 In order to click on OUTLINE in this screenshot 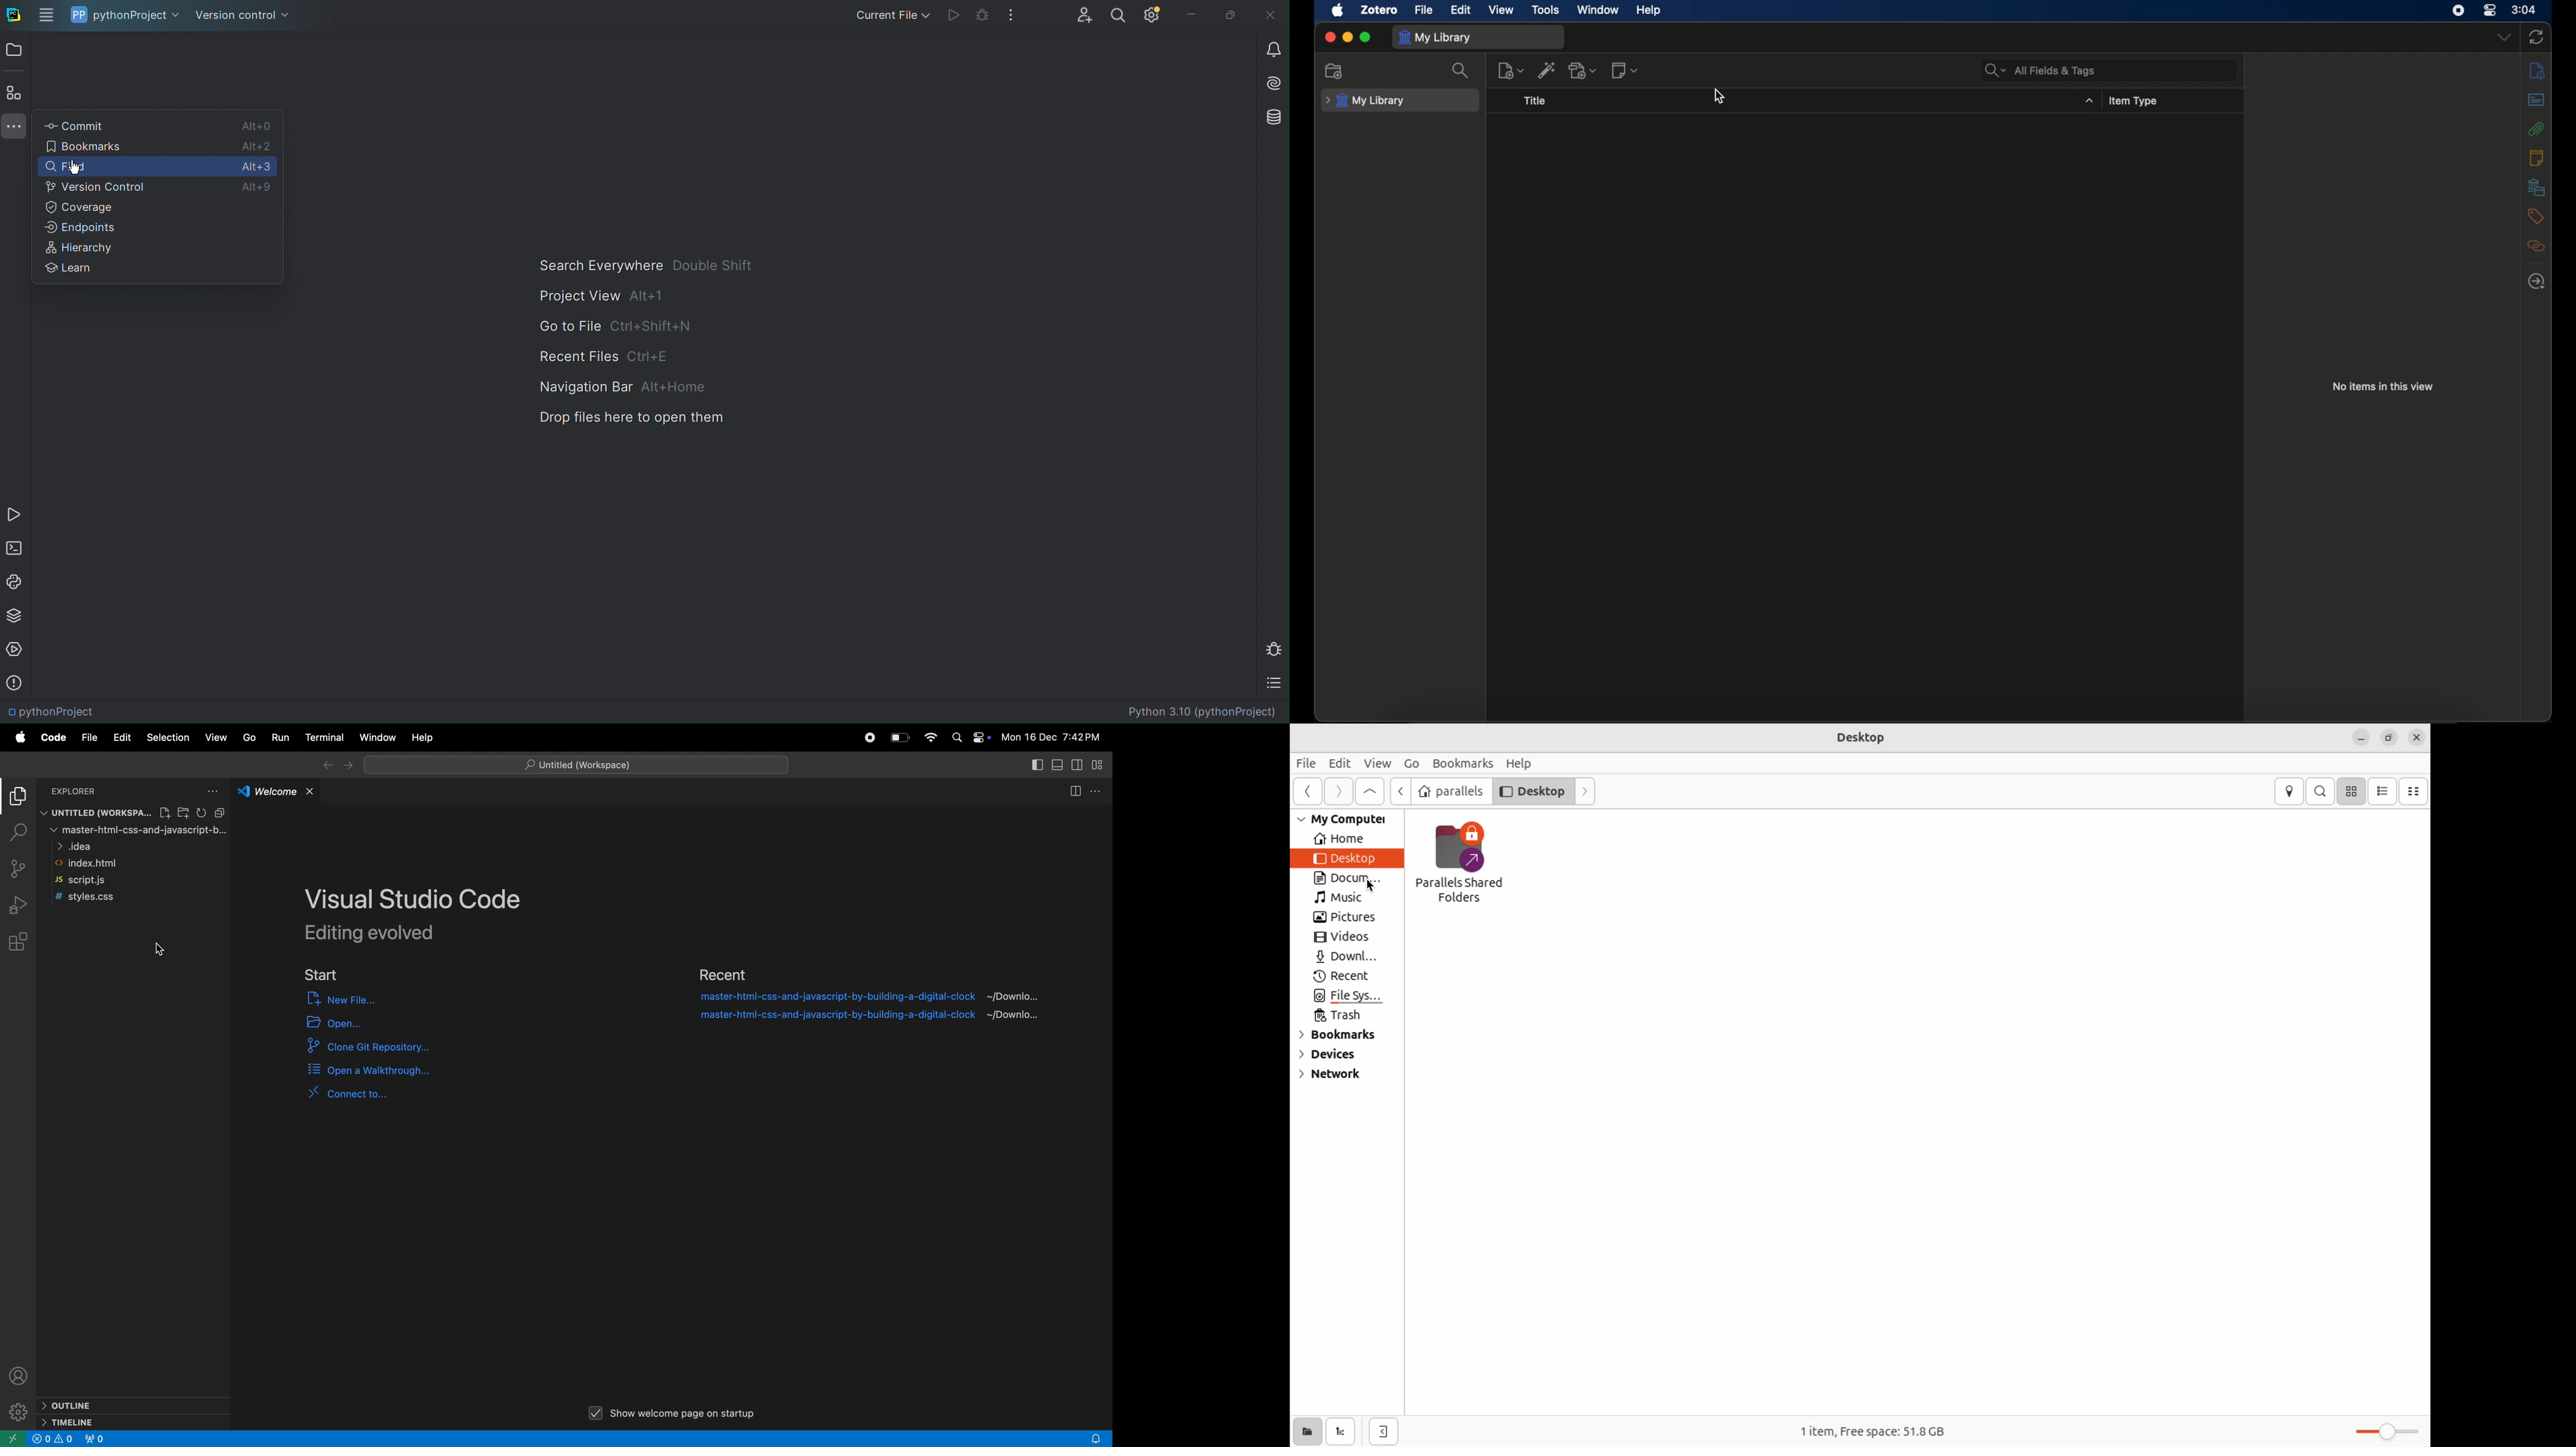, I will do `click(72, 1405)`.